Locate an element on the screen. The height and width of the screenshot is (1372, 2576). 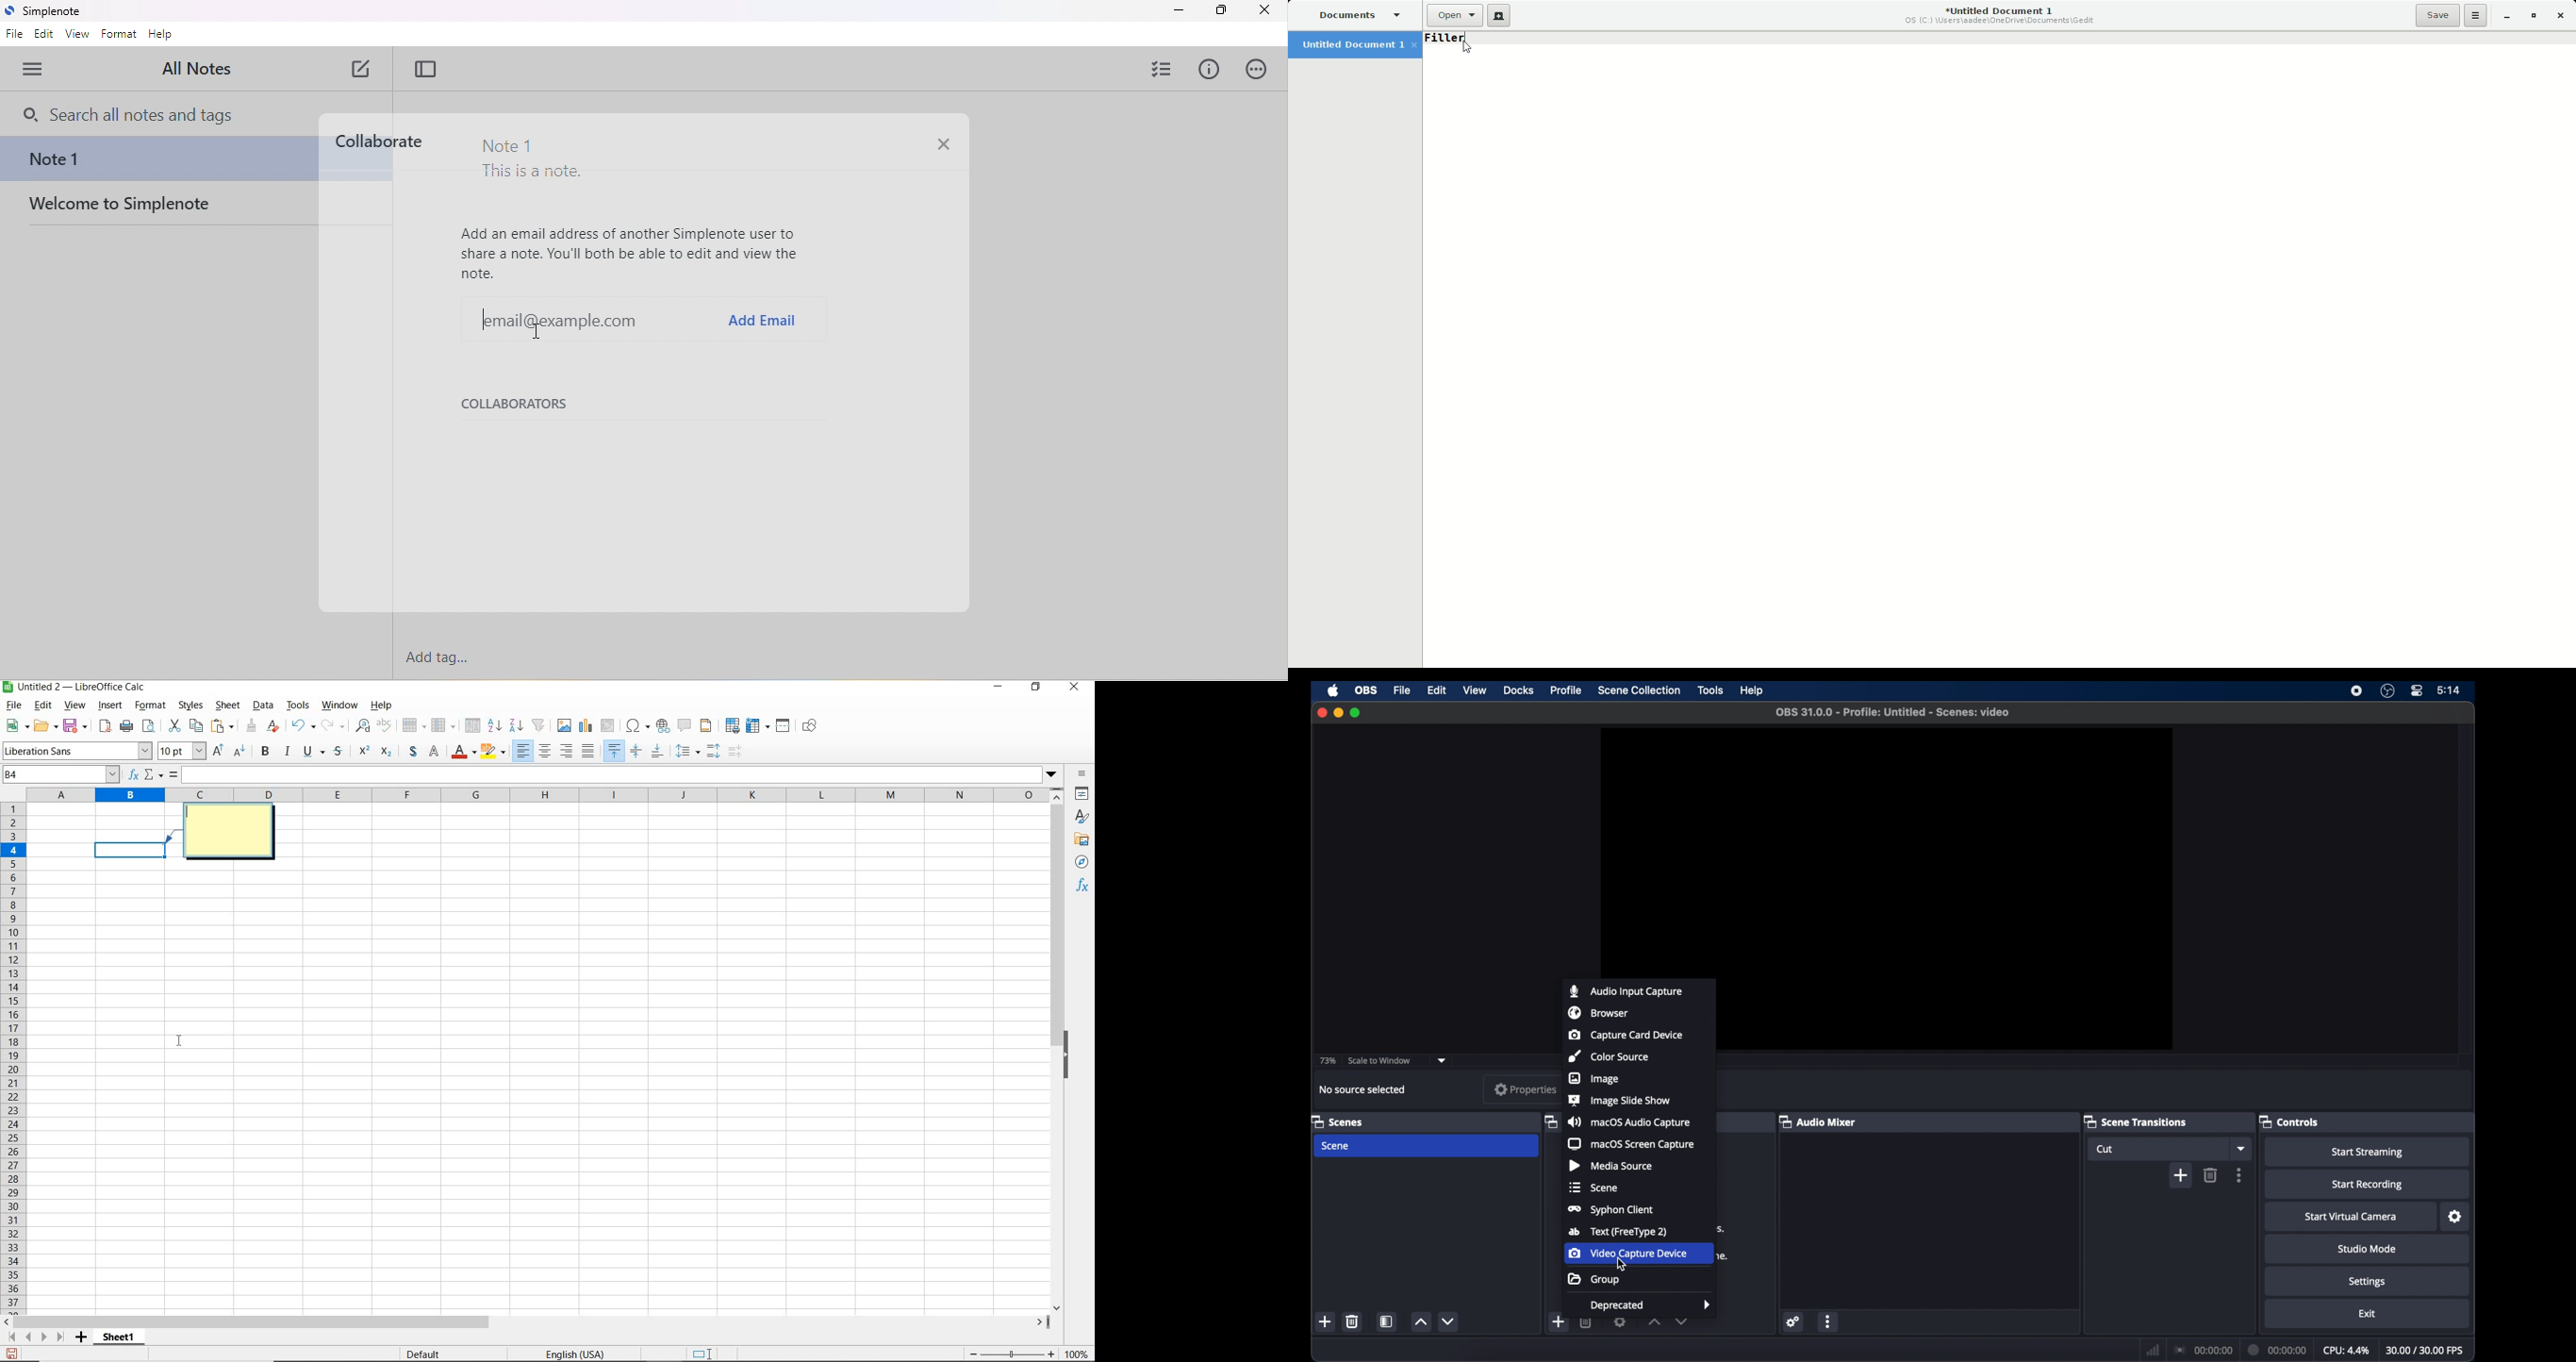
scene filter is located at coordinates (1386, 1322).